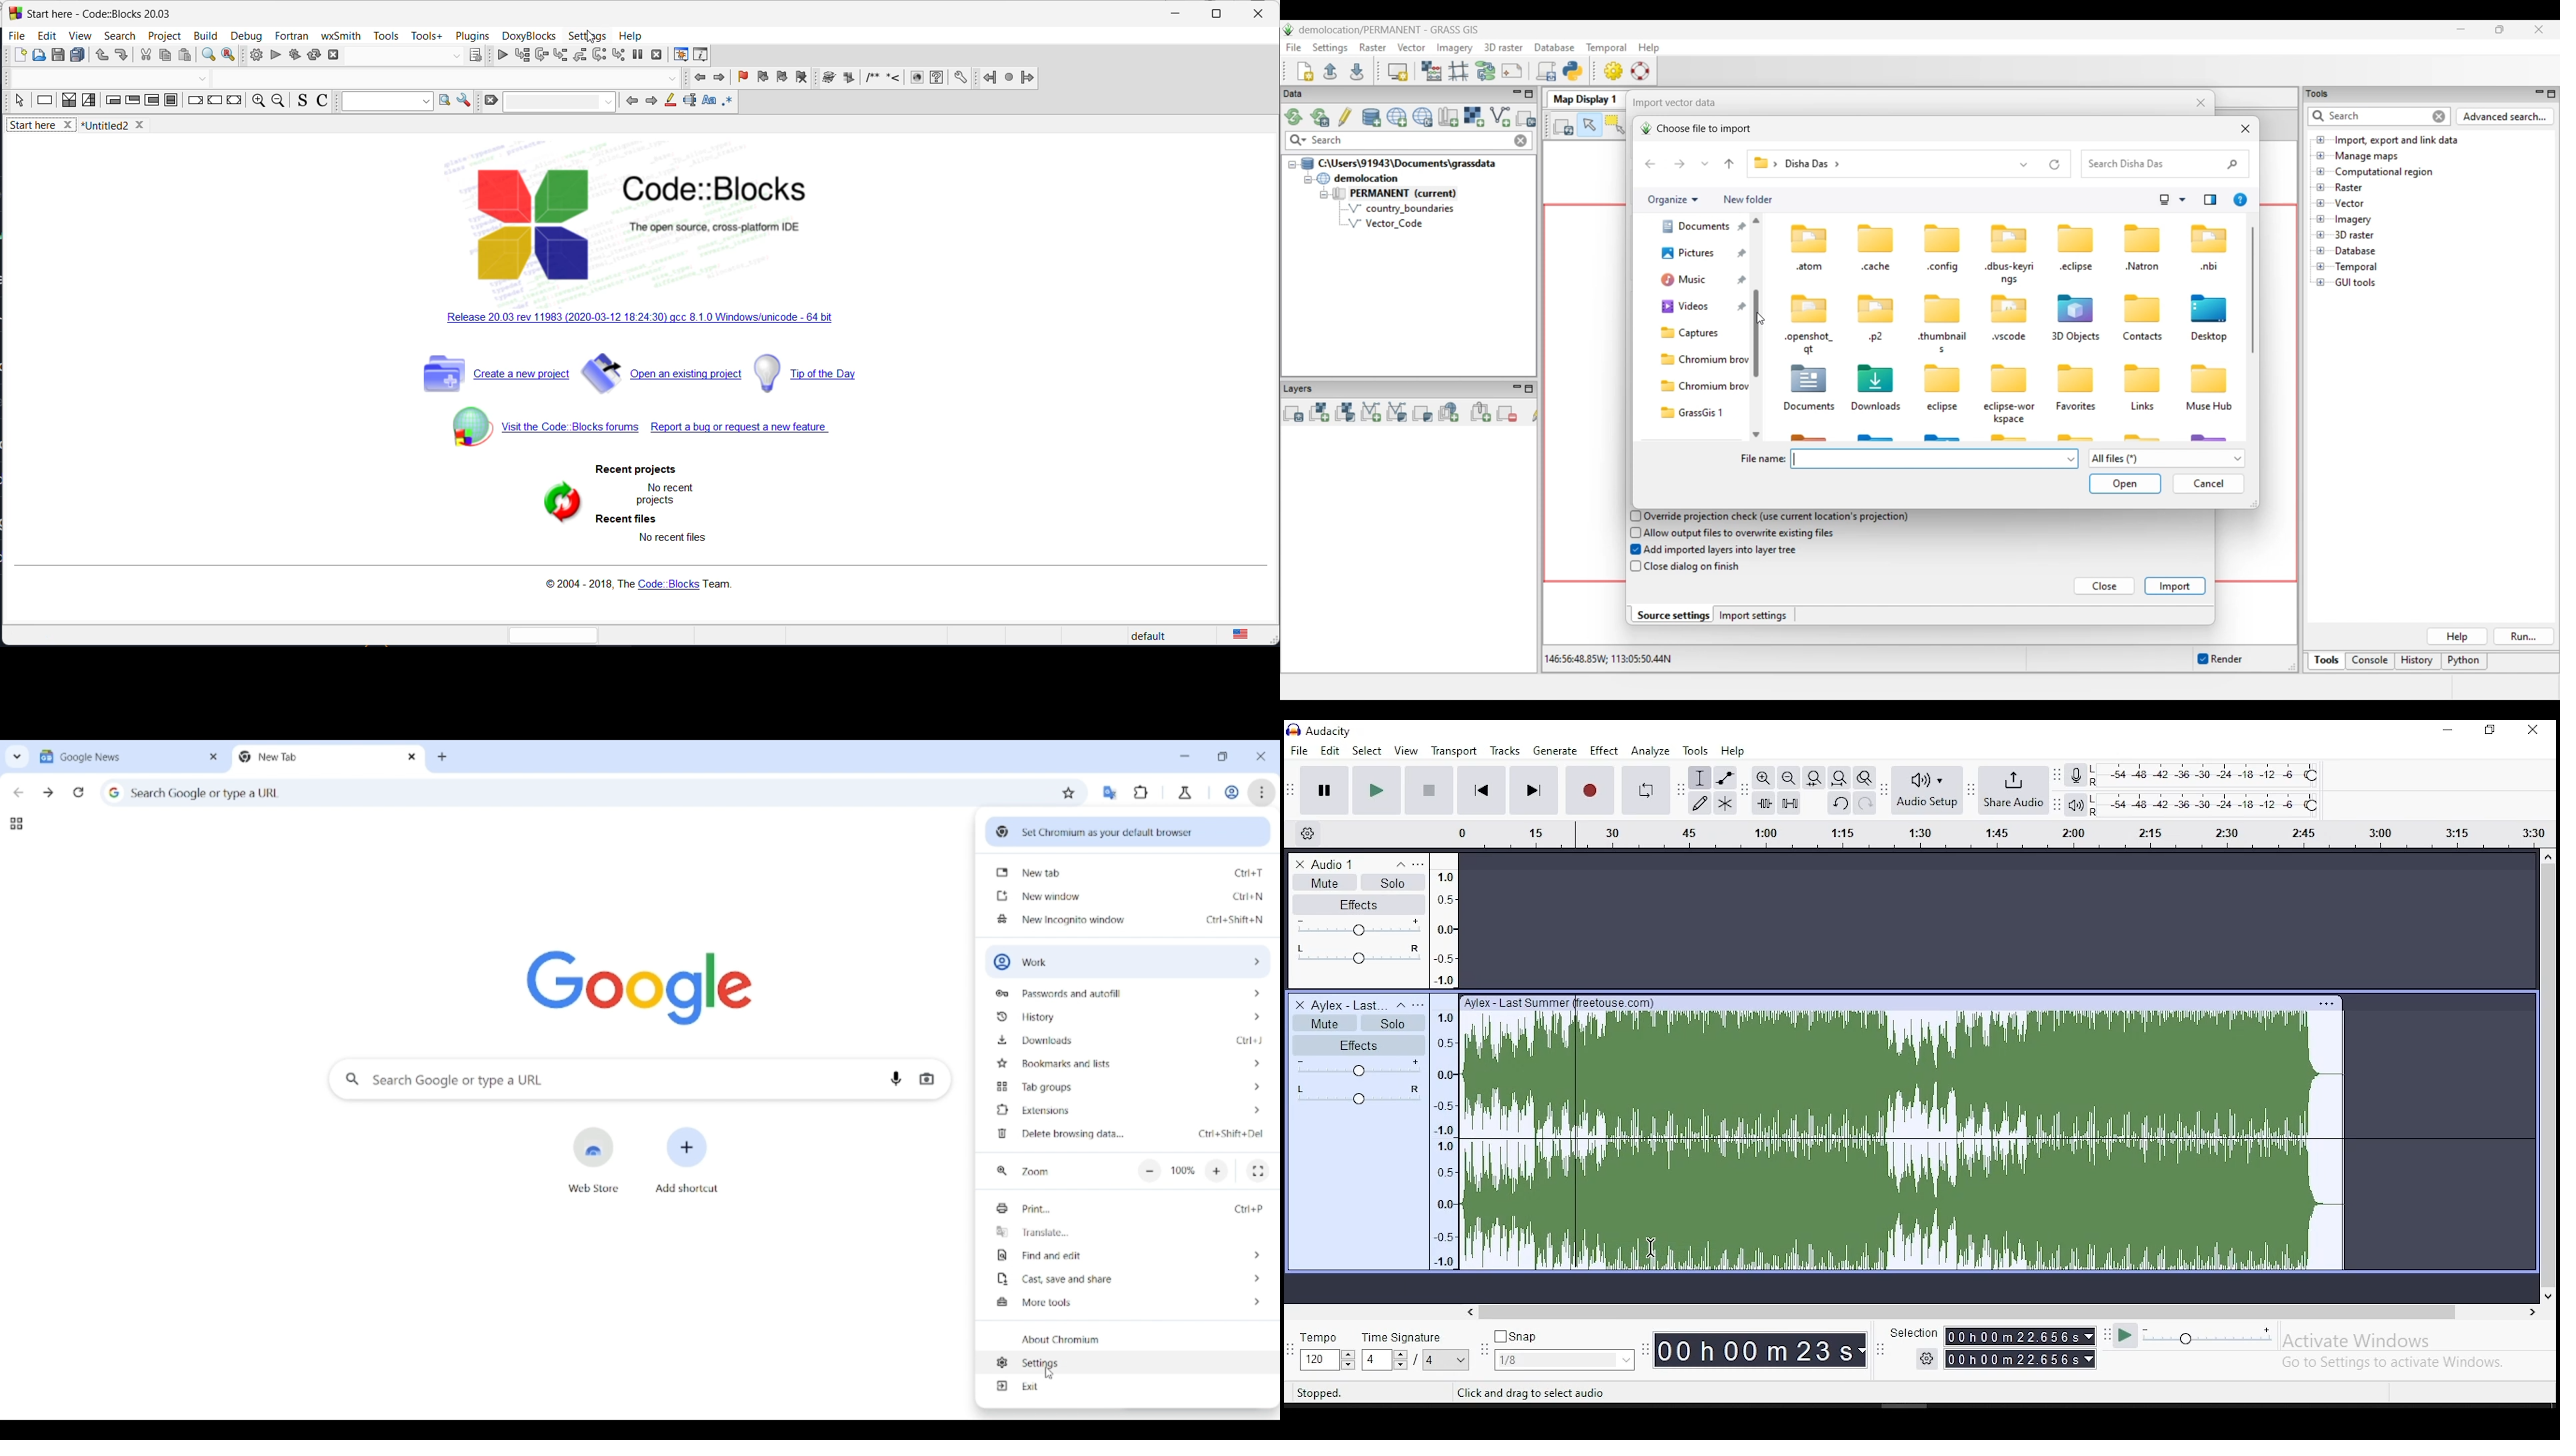 The height and width of the screenshot is (1456, 2576). I want to click on mute, so click(1323, 1022).